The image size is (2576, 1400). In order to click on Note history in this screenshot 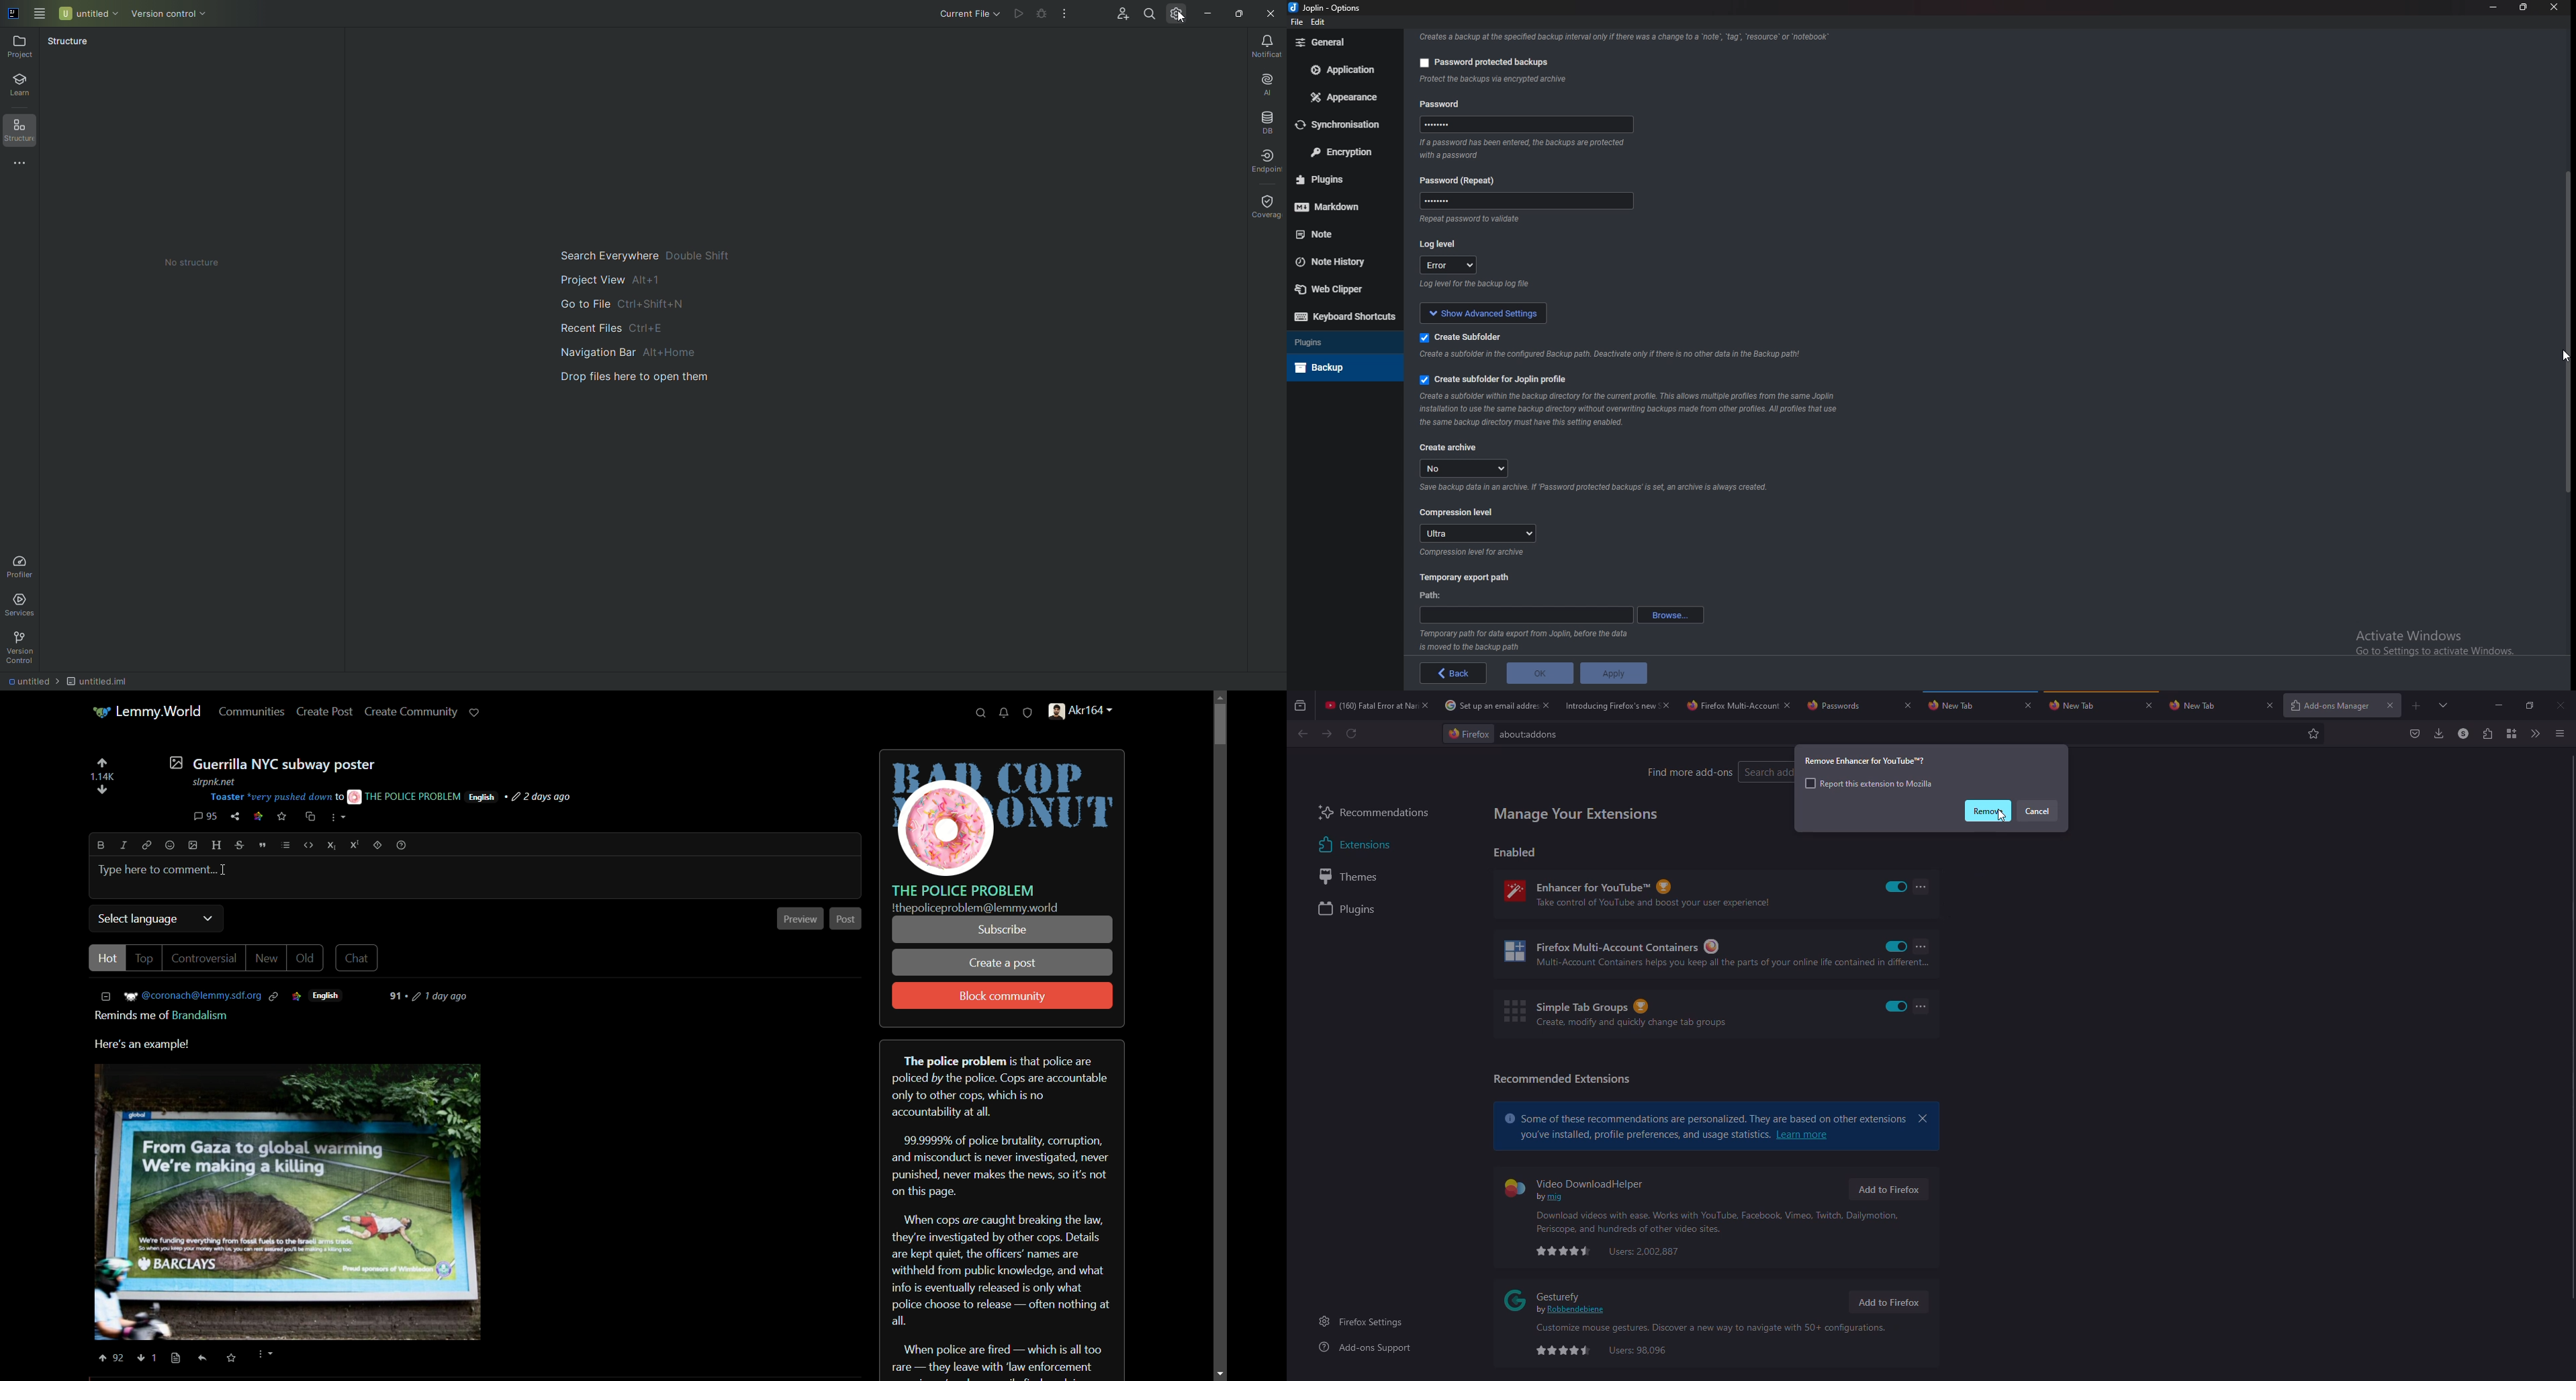, I will do `click(1342, 262)`.